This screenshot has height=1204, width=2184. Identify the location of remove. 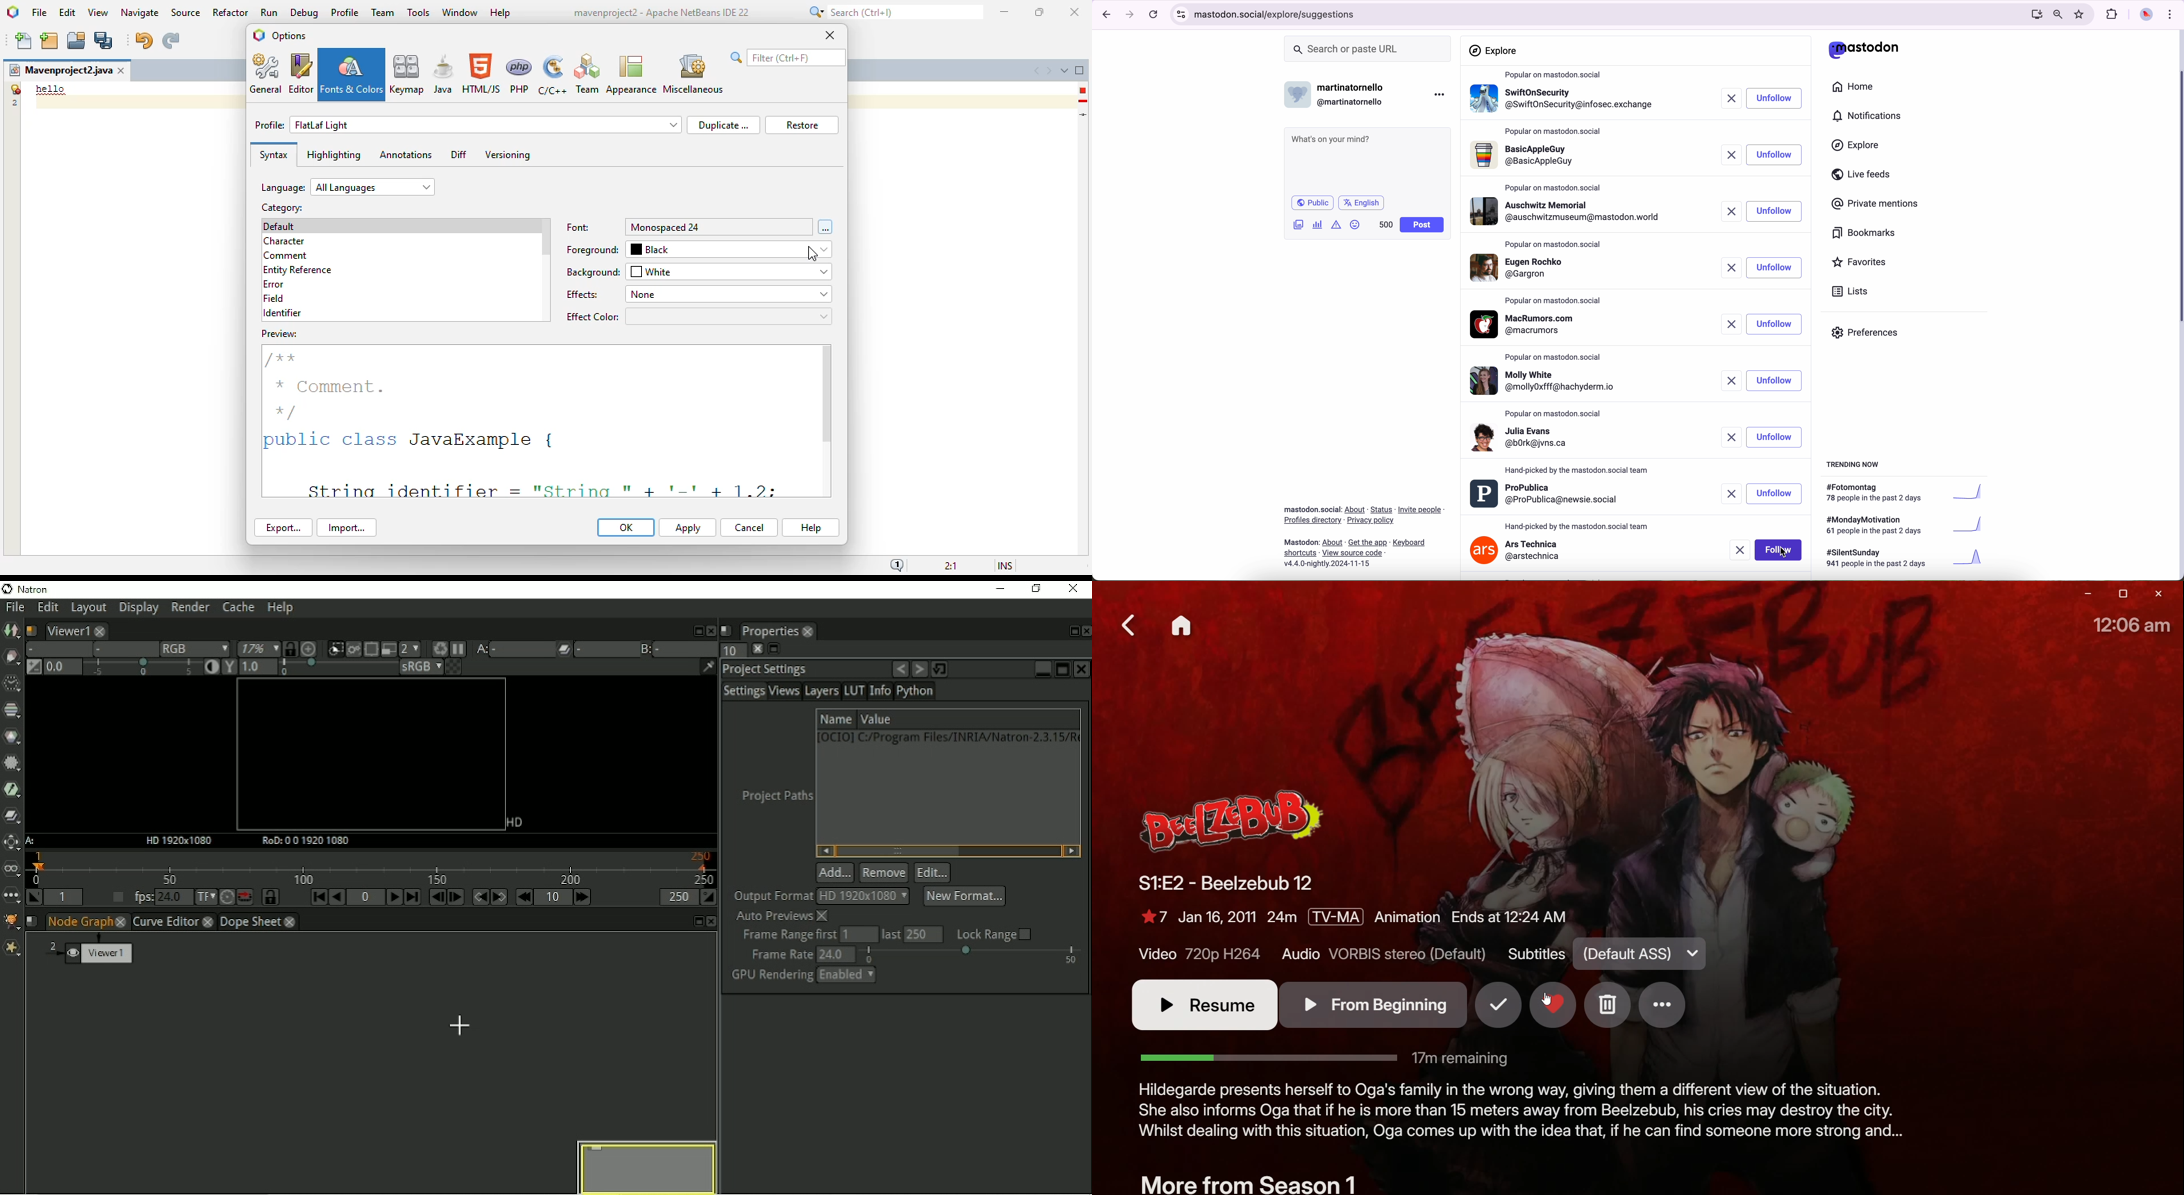
(1727, 154).